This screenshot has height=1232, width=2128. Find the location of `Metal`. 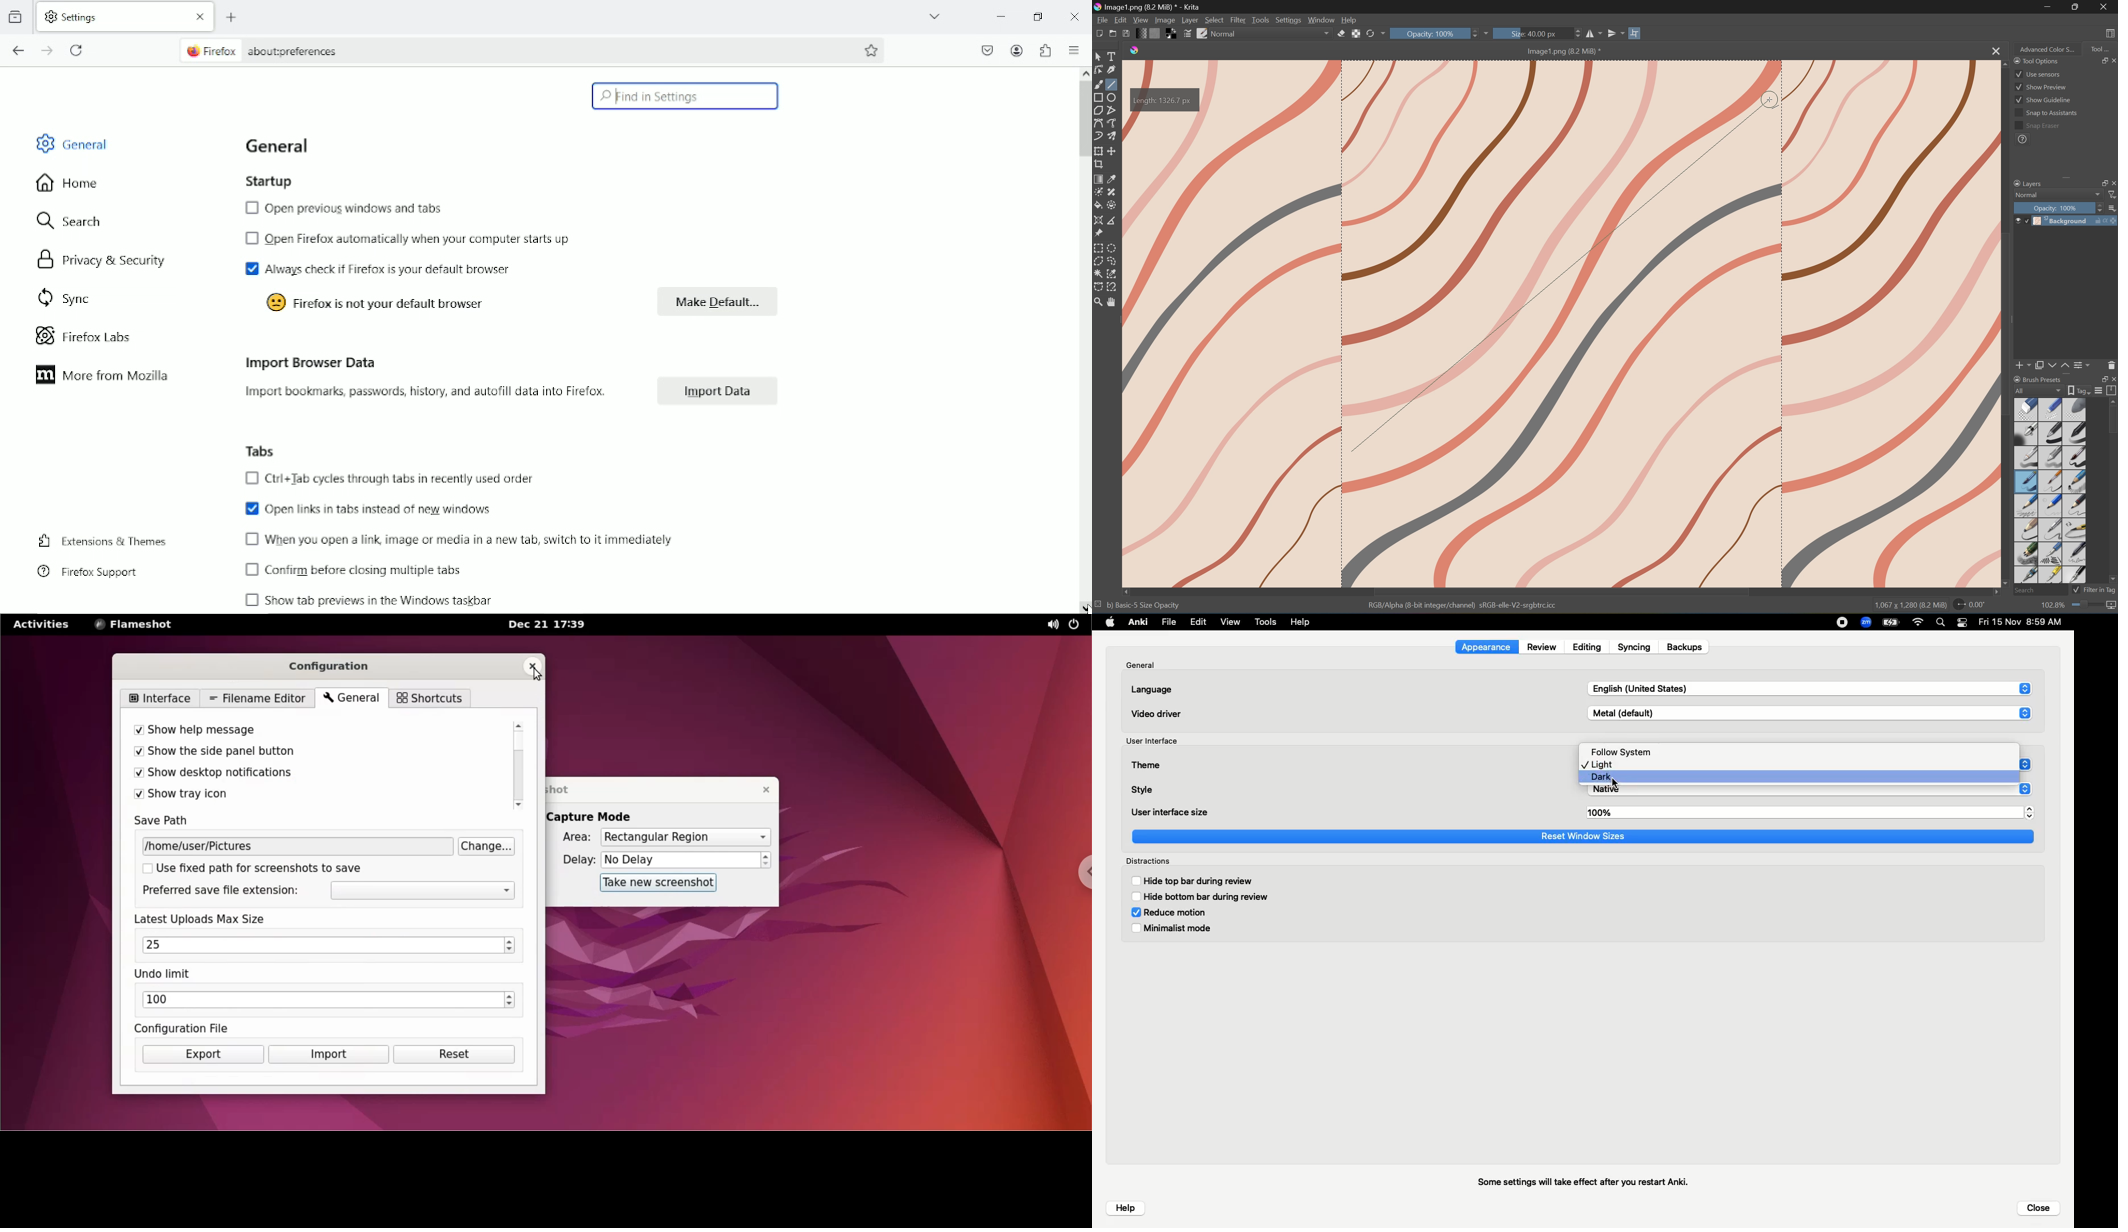

Metal is located at coordinates (1808, 713).